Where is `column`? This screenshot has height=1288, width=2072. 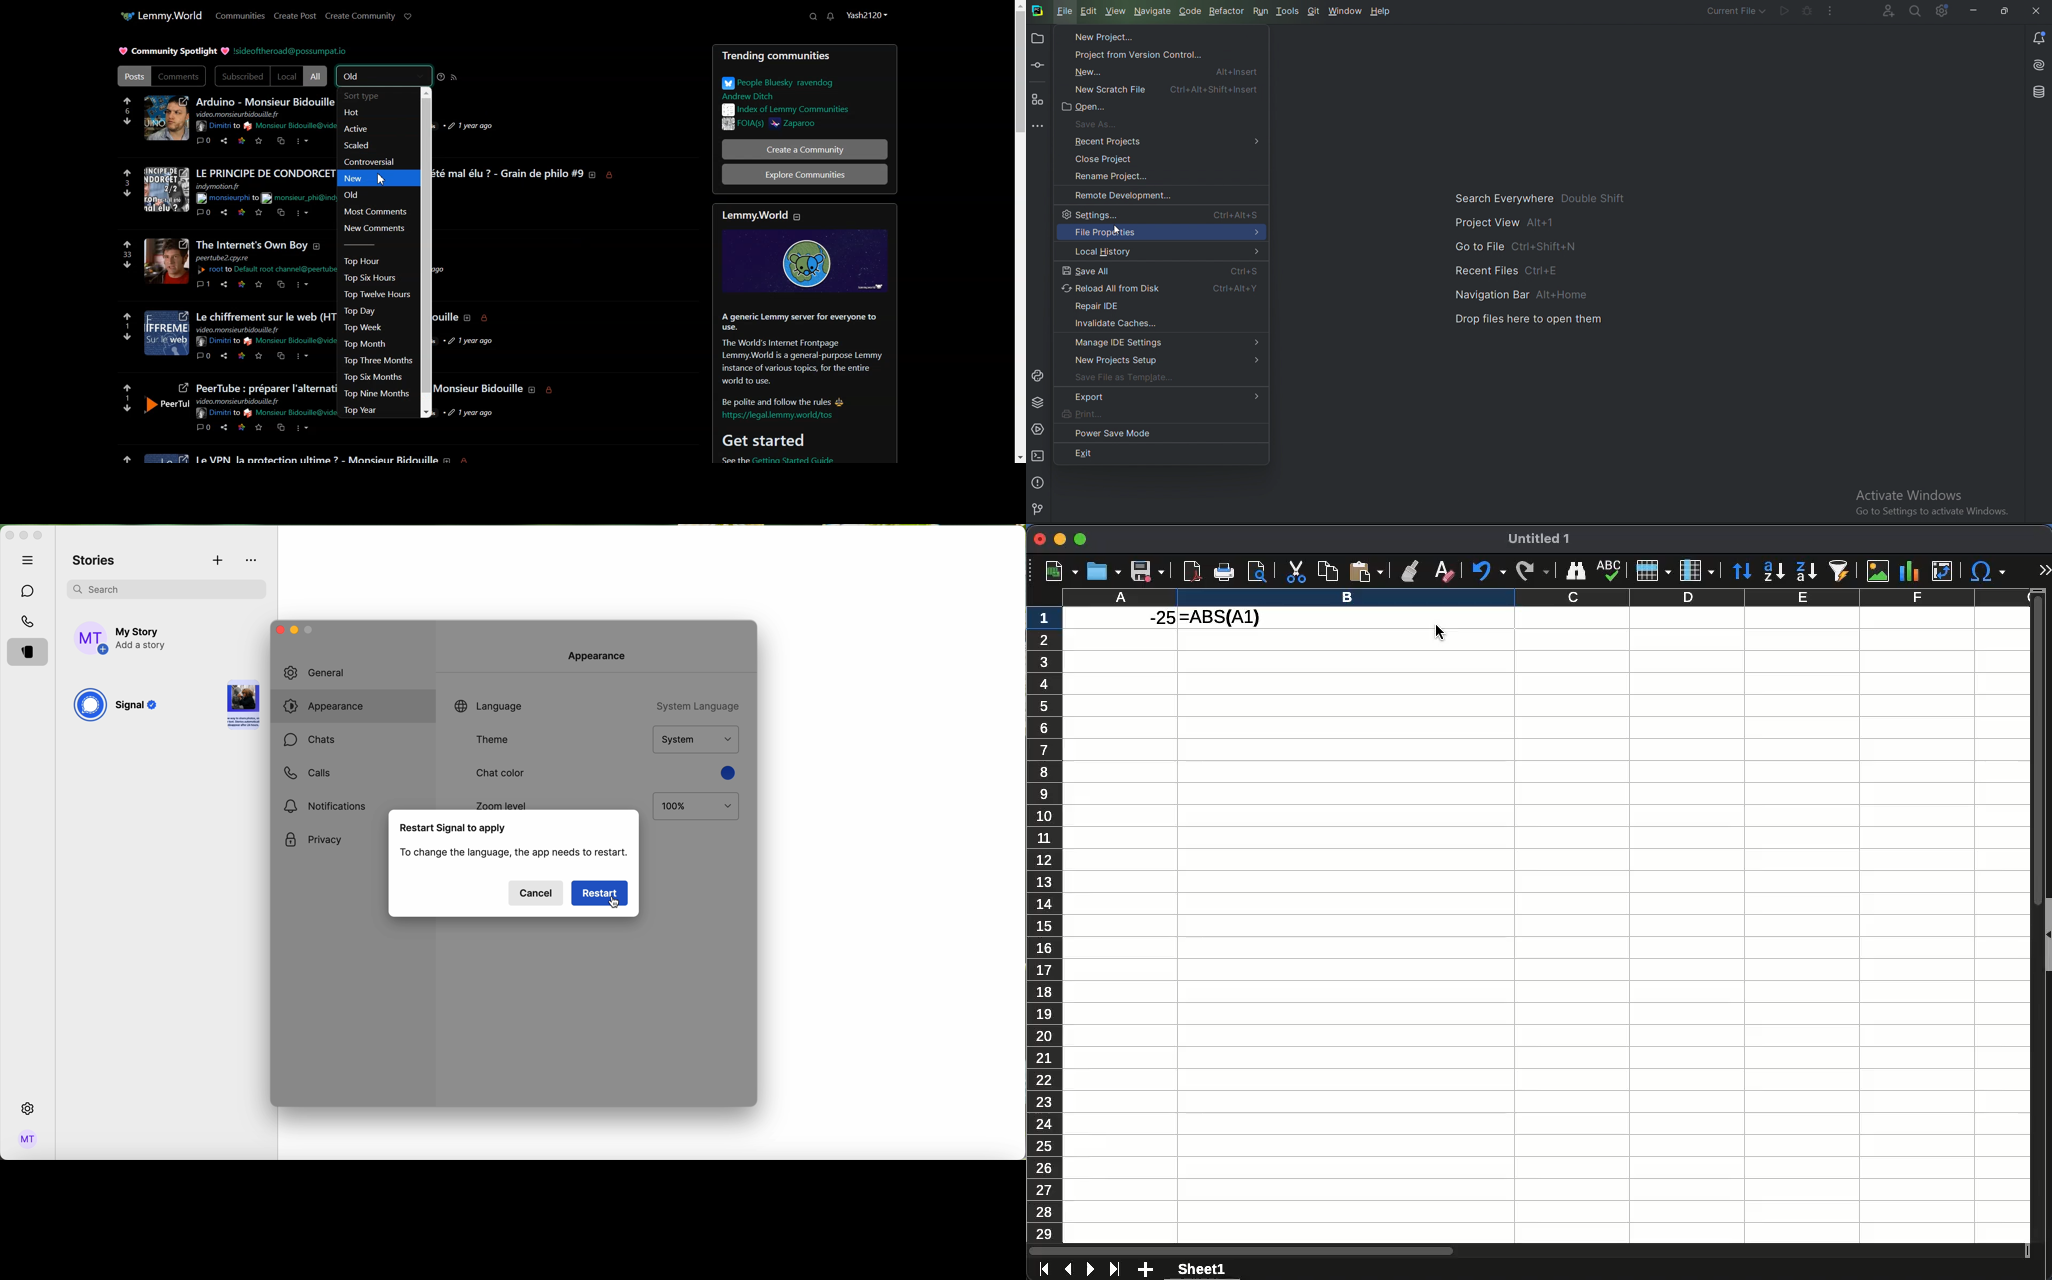 column is located at coordinates (1697, 569).